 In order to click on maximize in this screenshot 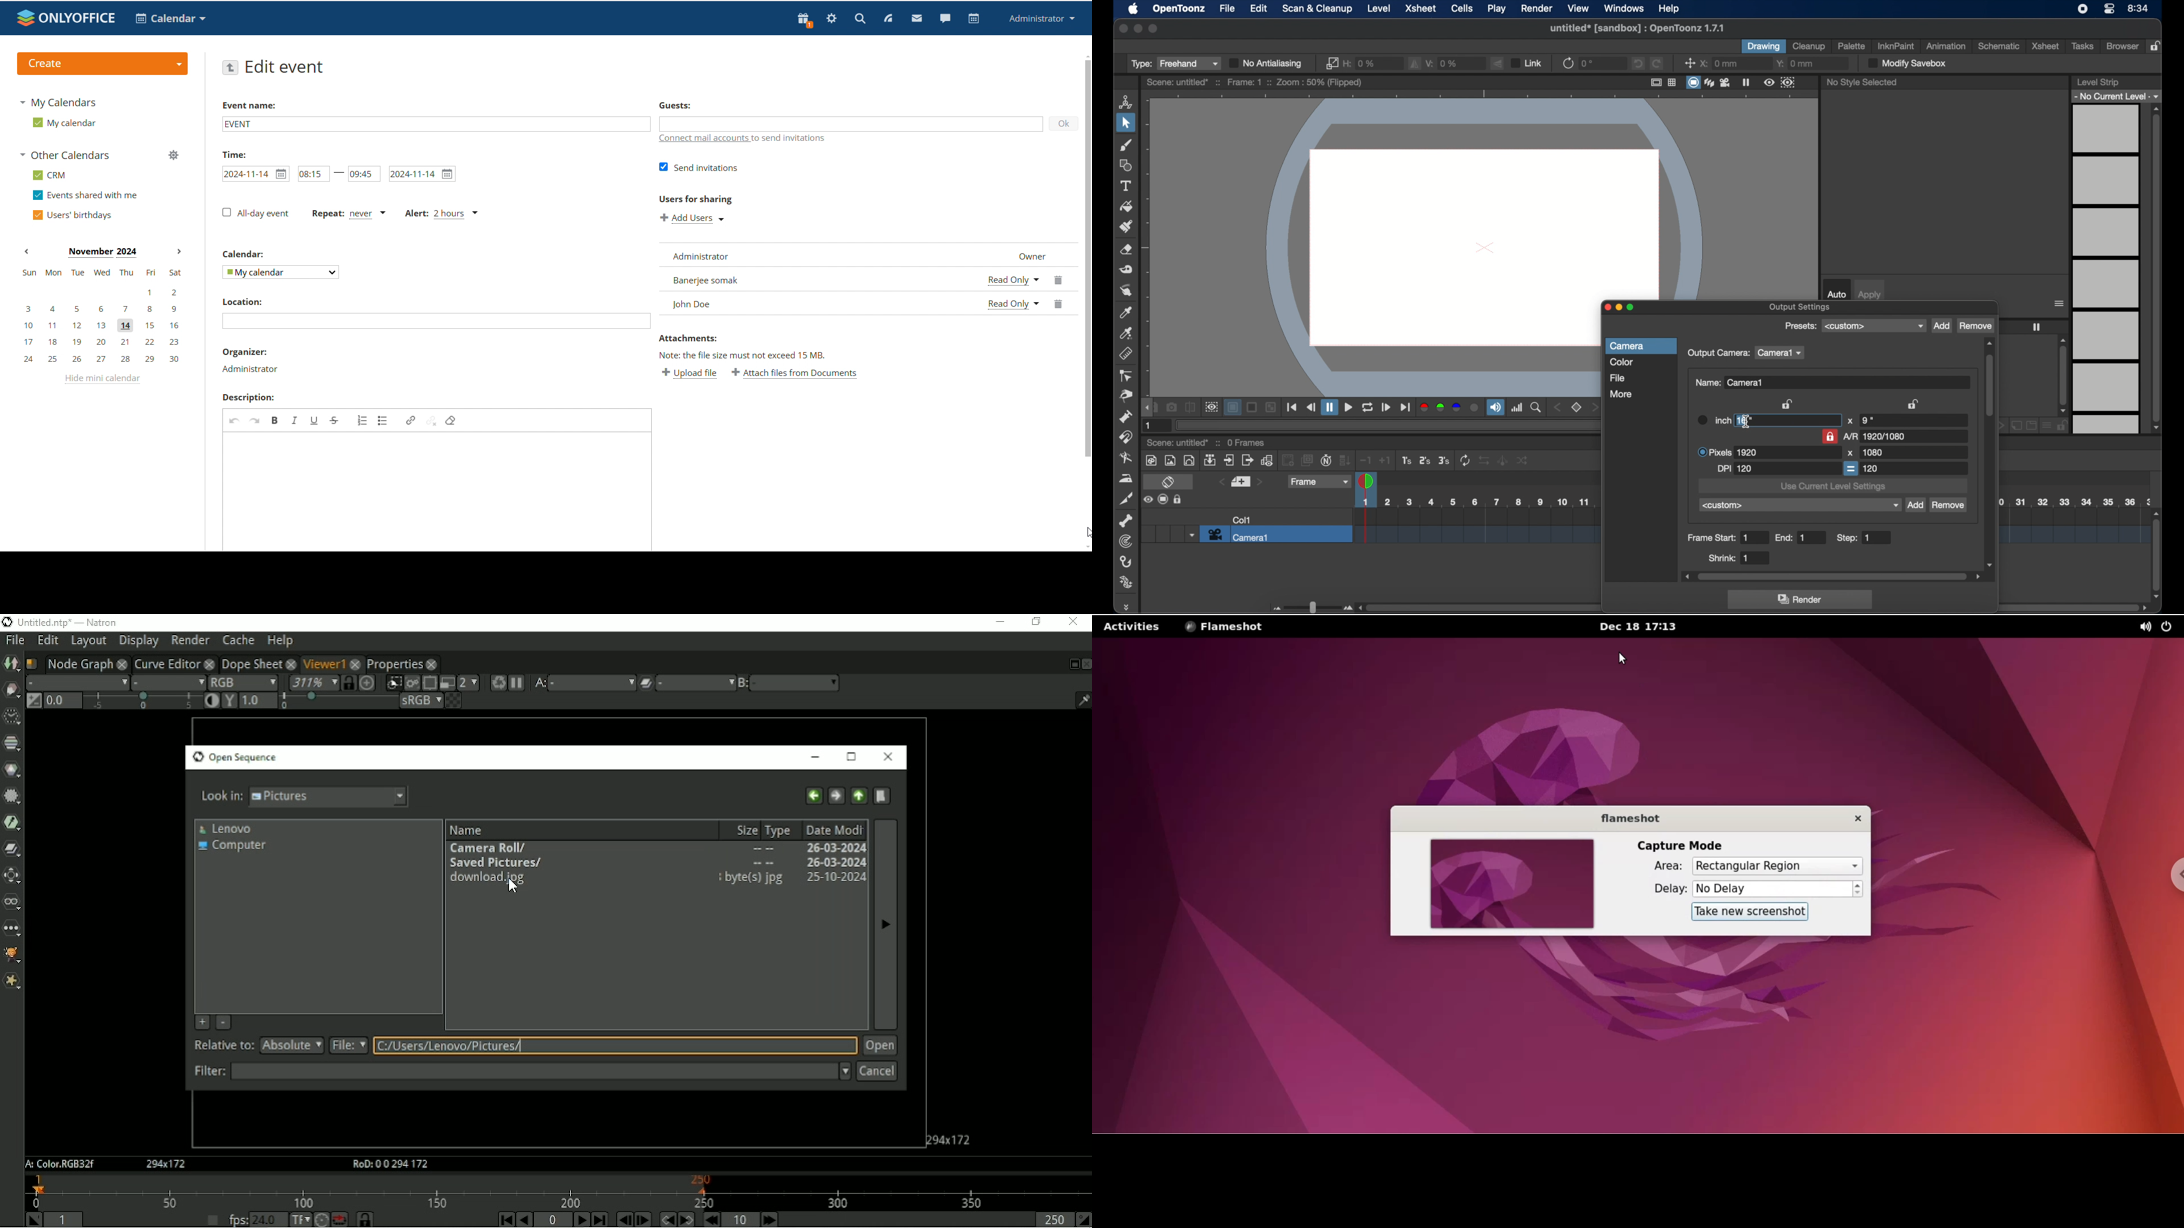, I will do `click(1153, 28)`.